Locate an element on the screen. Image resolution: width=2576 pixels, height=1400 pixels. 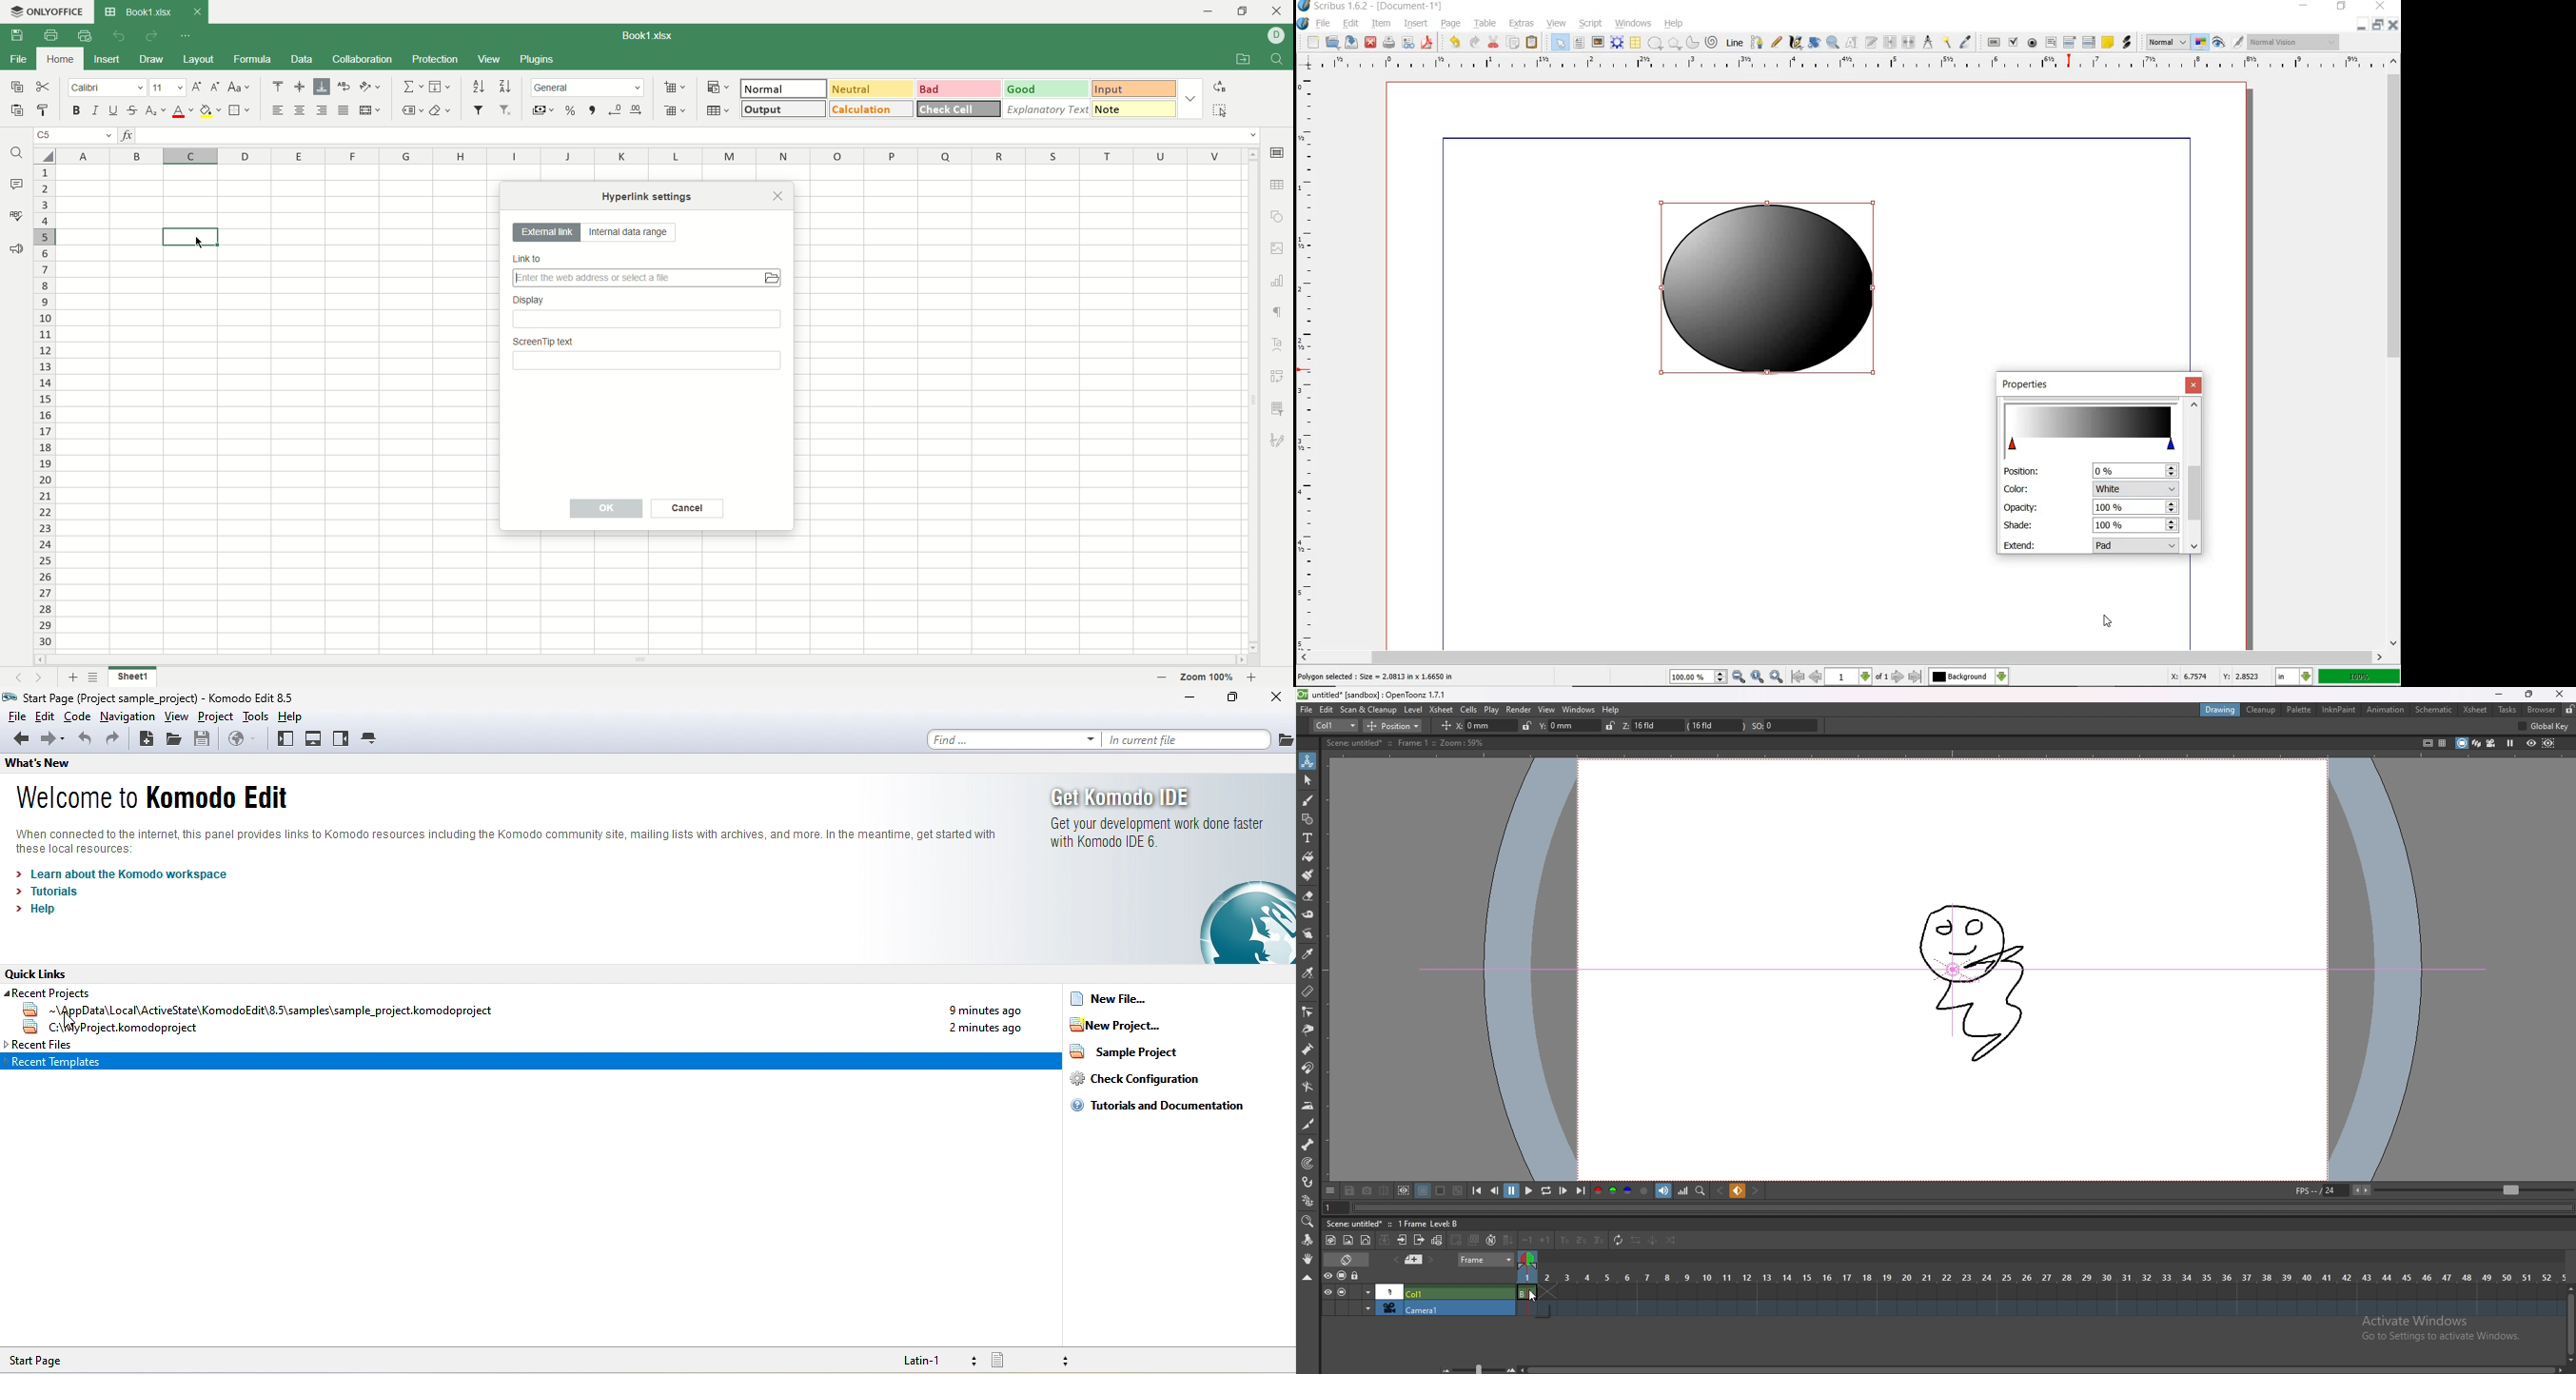
fps is located at coordinates (2431, 1190).